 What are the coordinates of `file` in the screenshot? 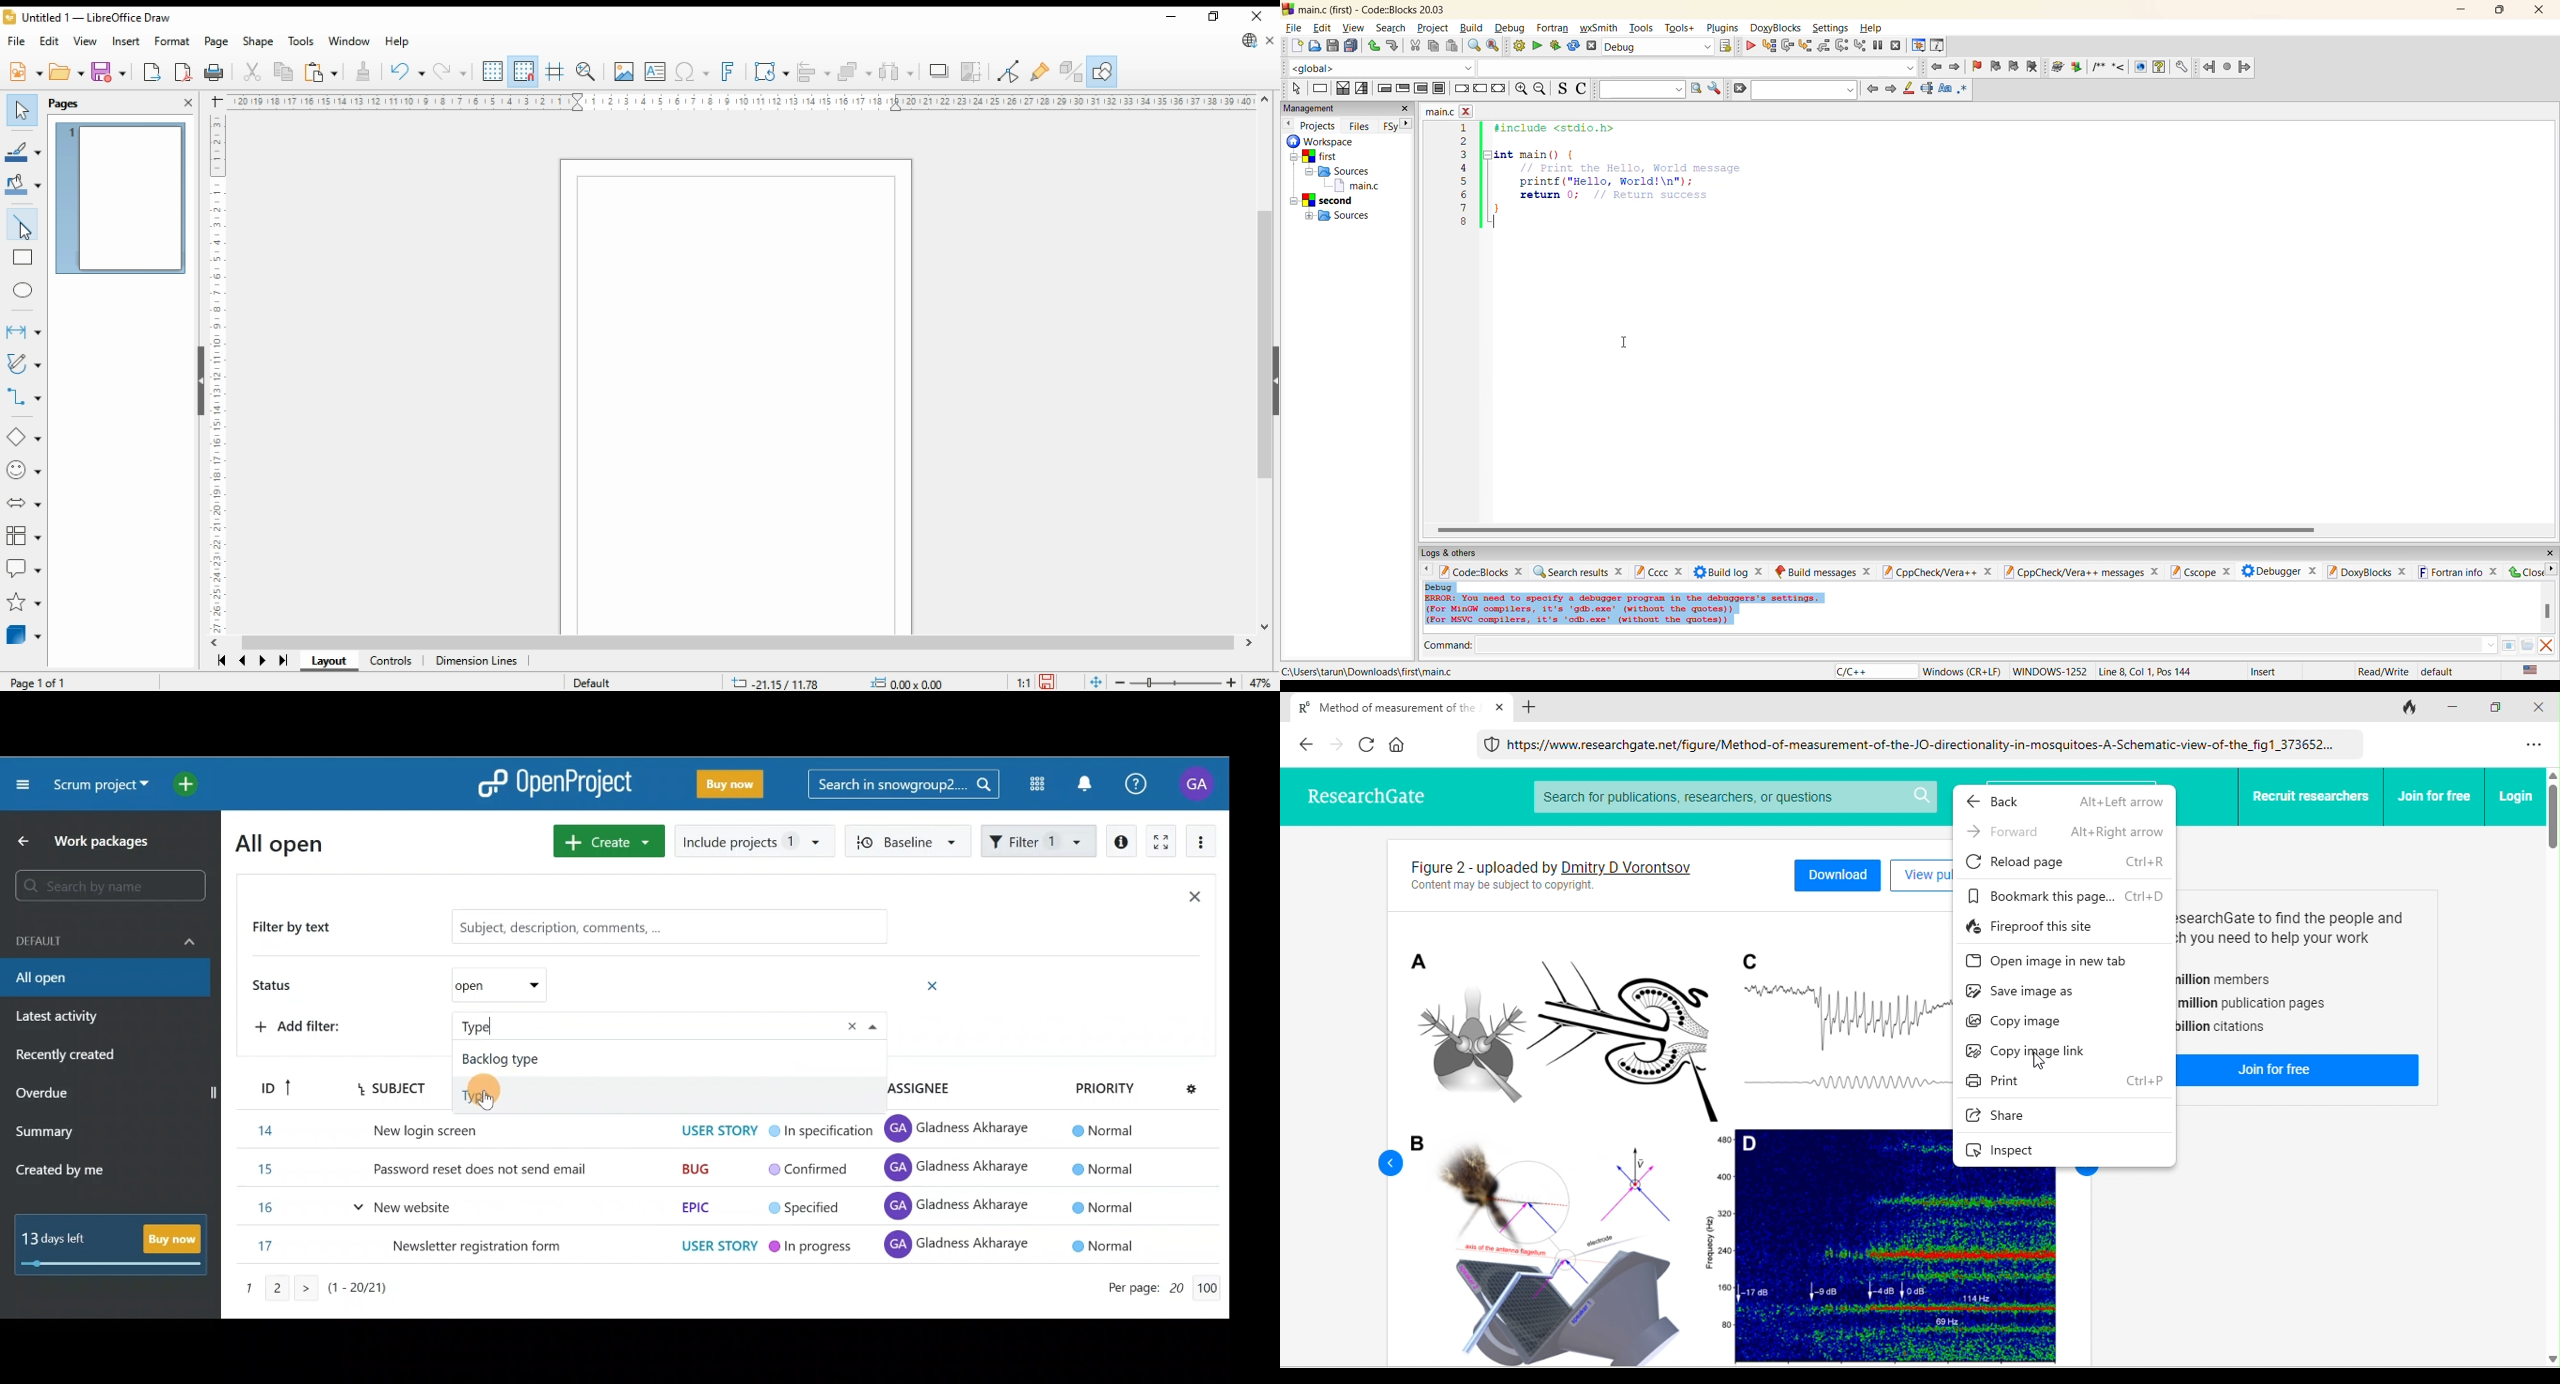 It's located at (18, 41).